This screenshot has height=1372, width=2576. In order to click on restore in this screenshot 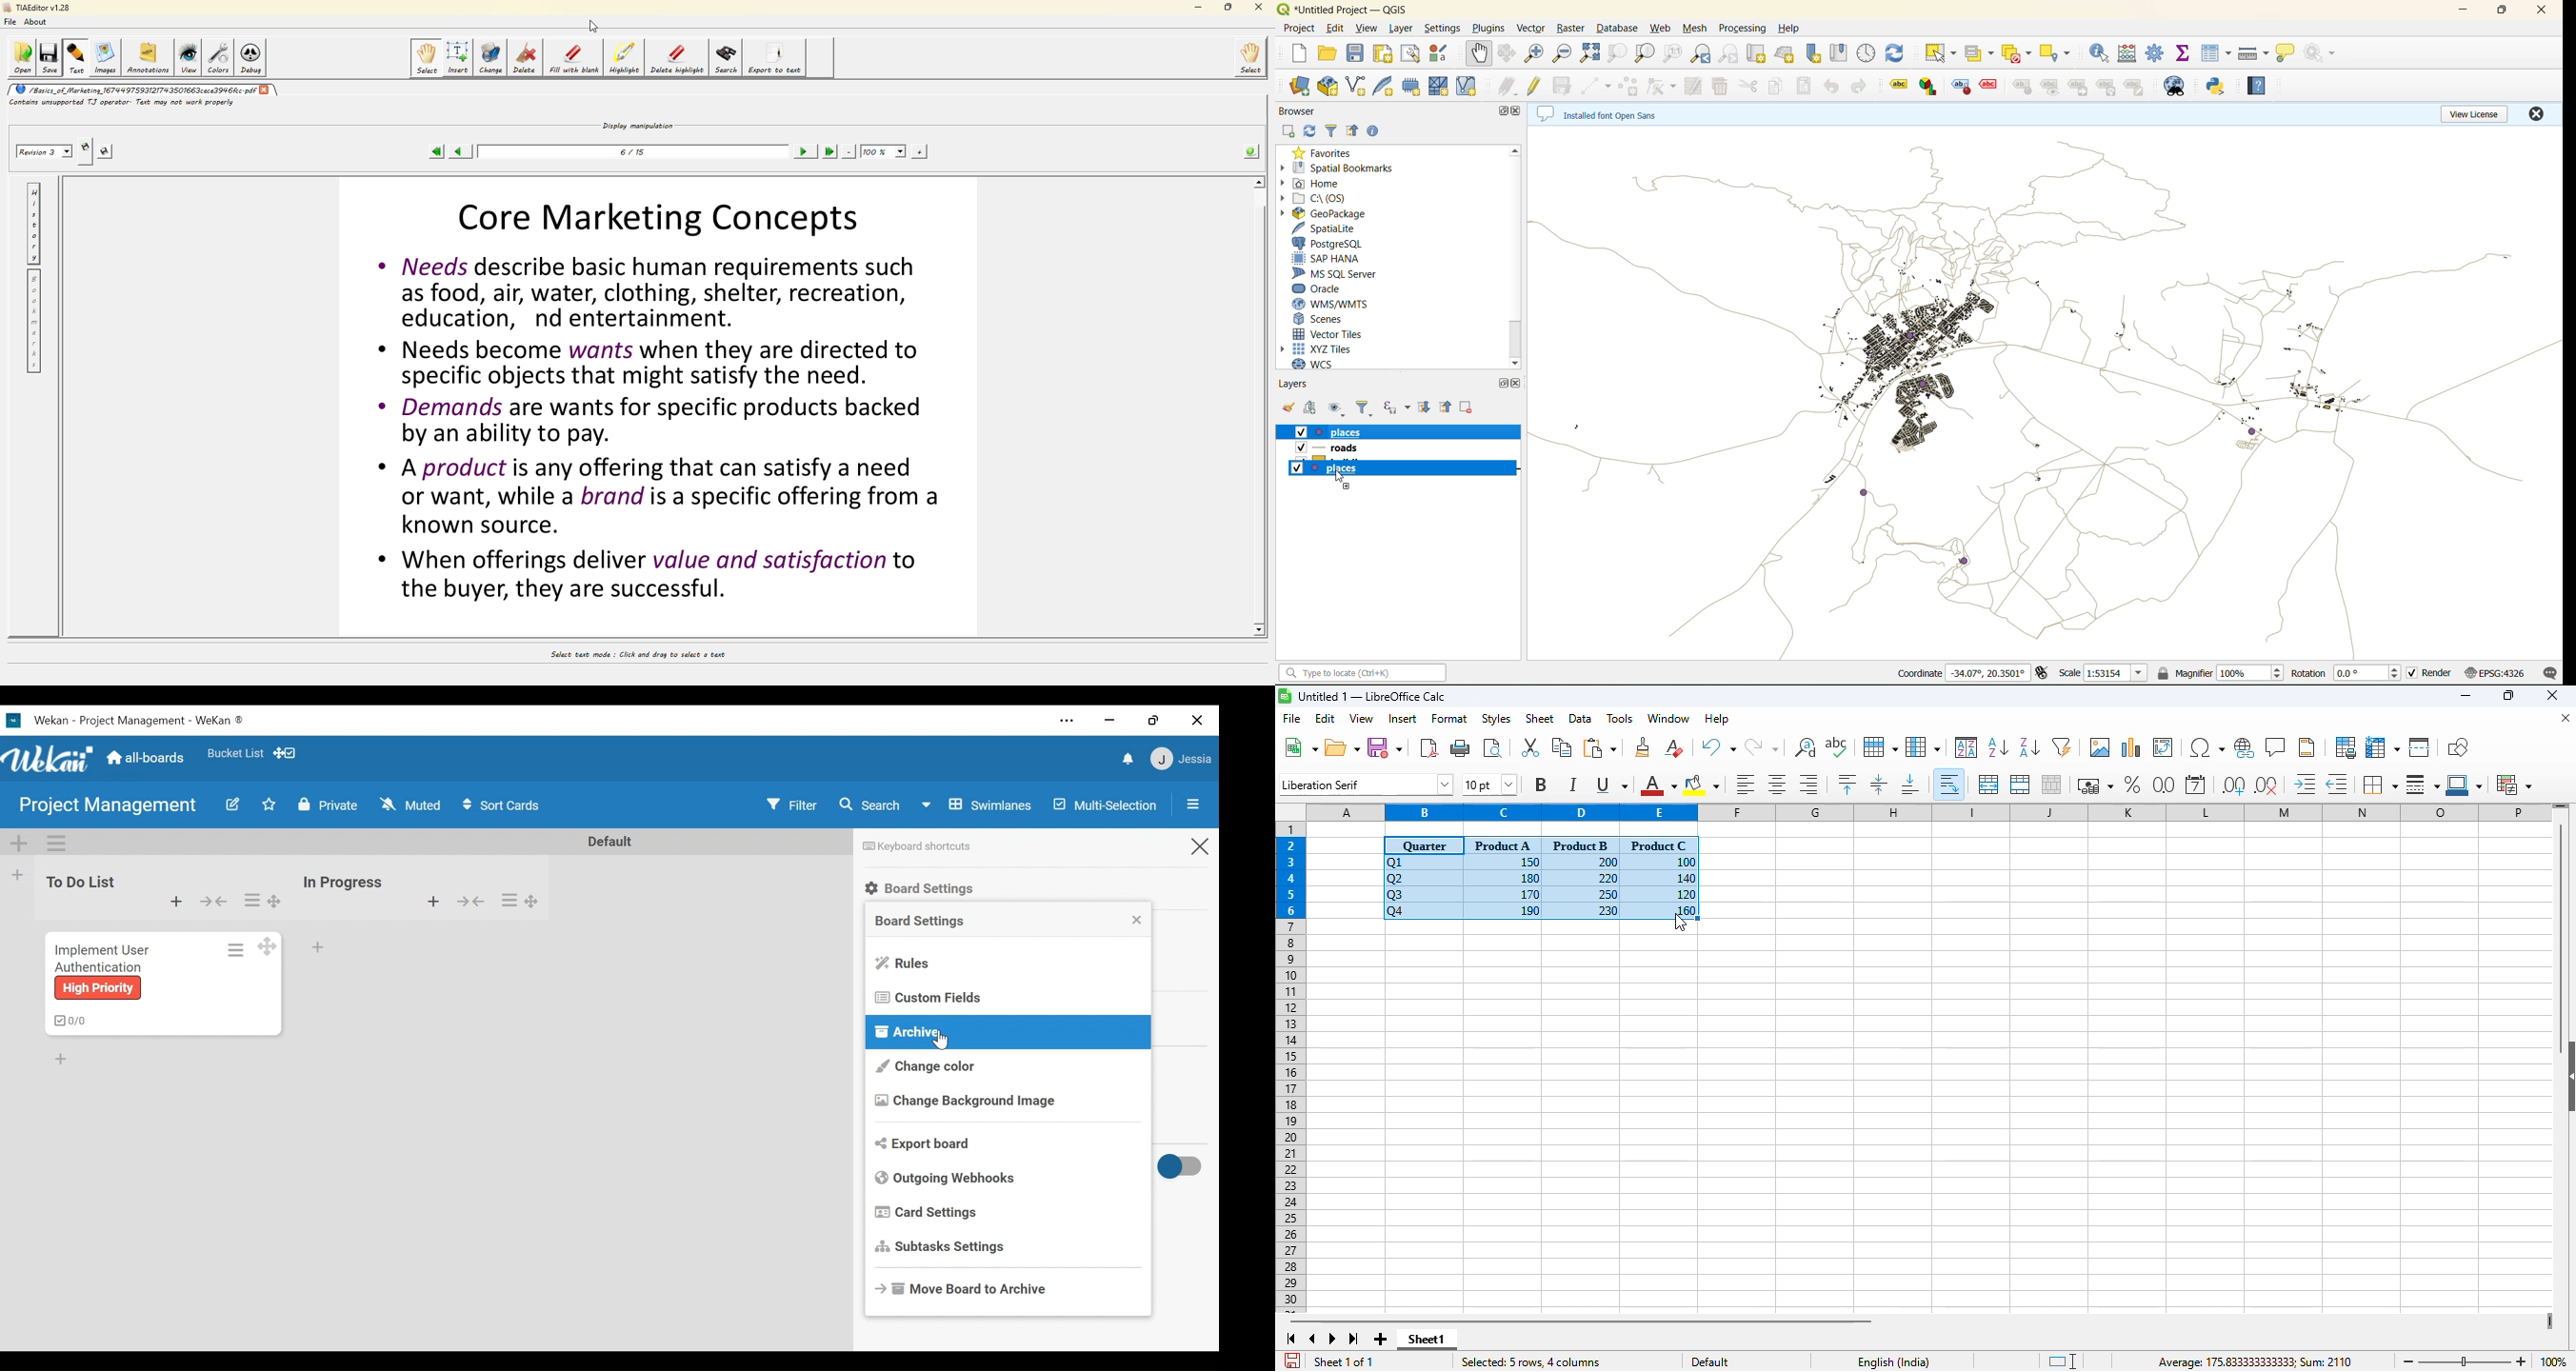, I will do `click(1153, 720)`.